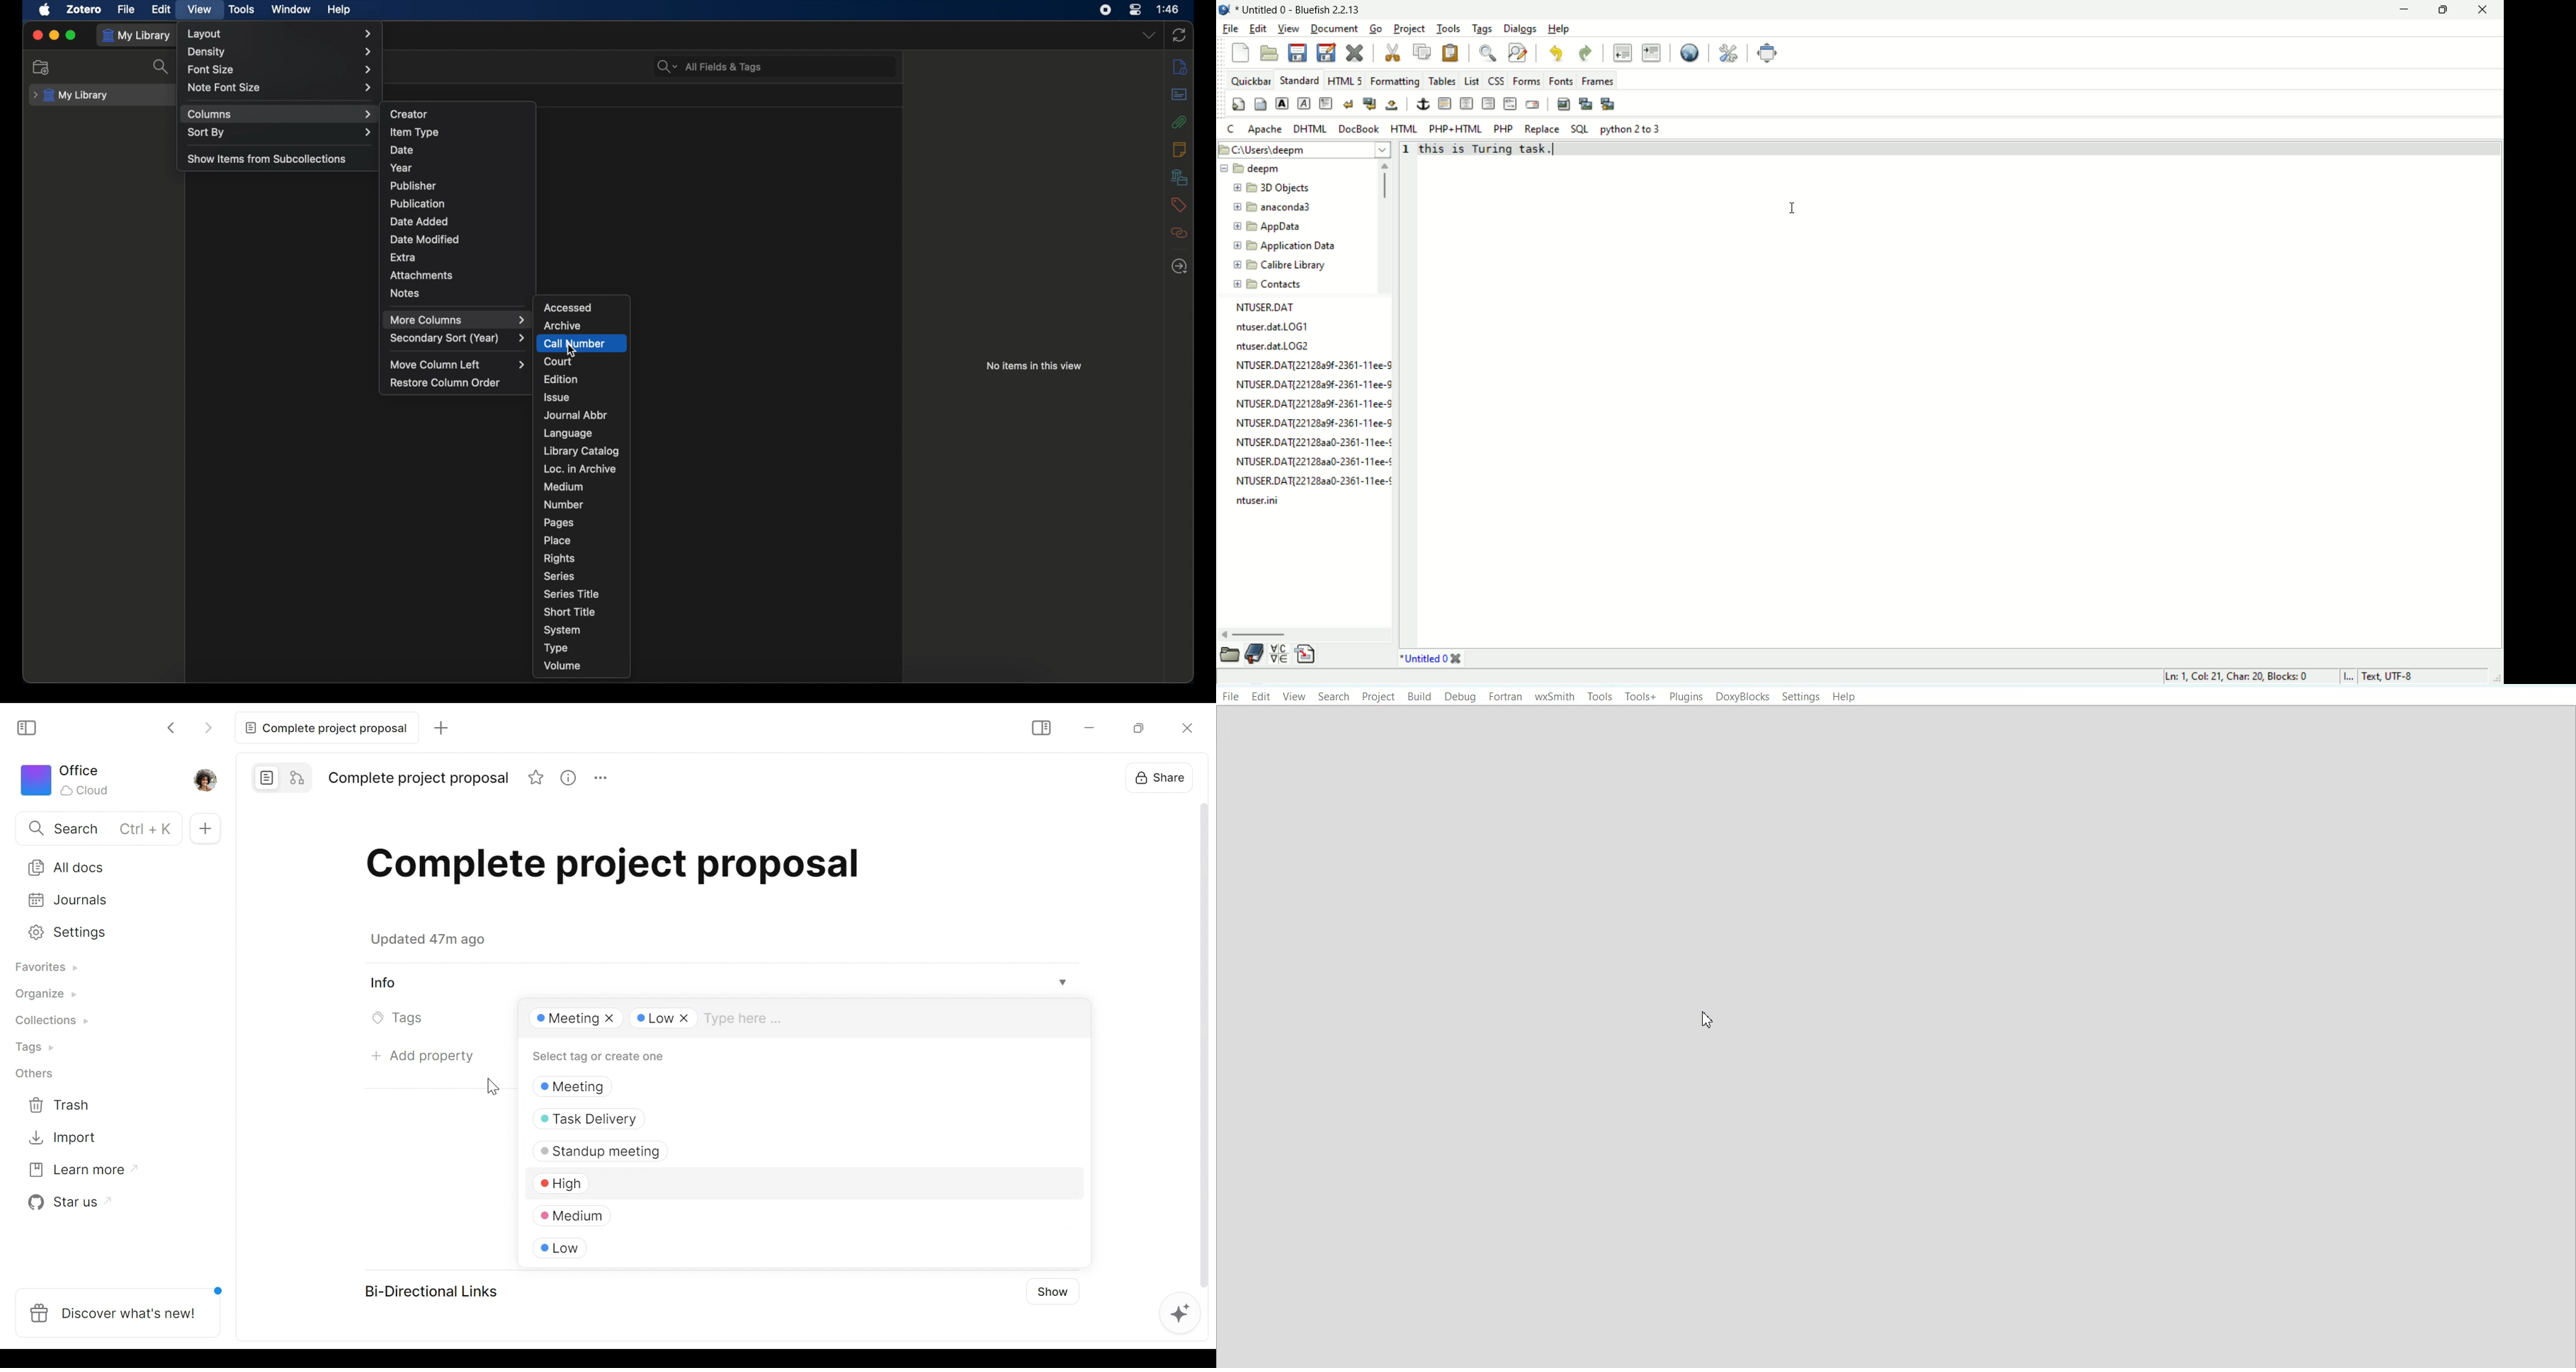  Describe the element at coordinates (581, 343) in the screenshot. I see `call number` at that location.